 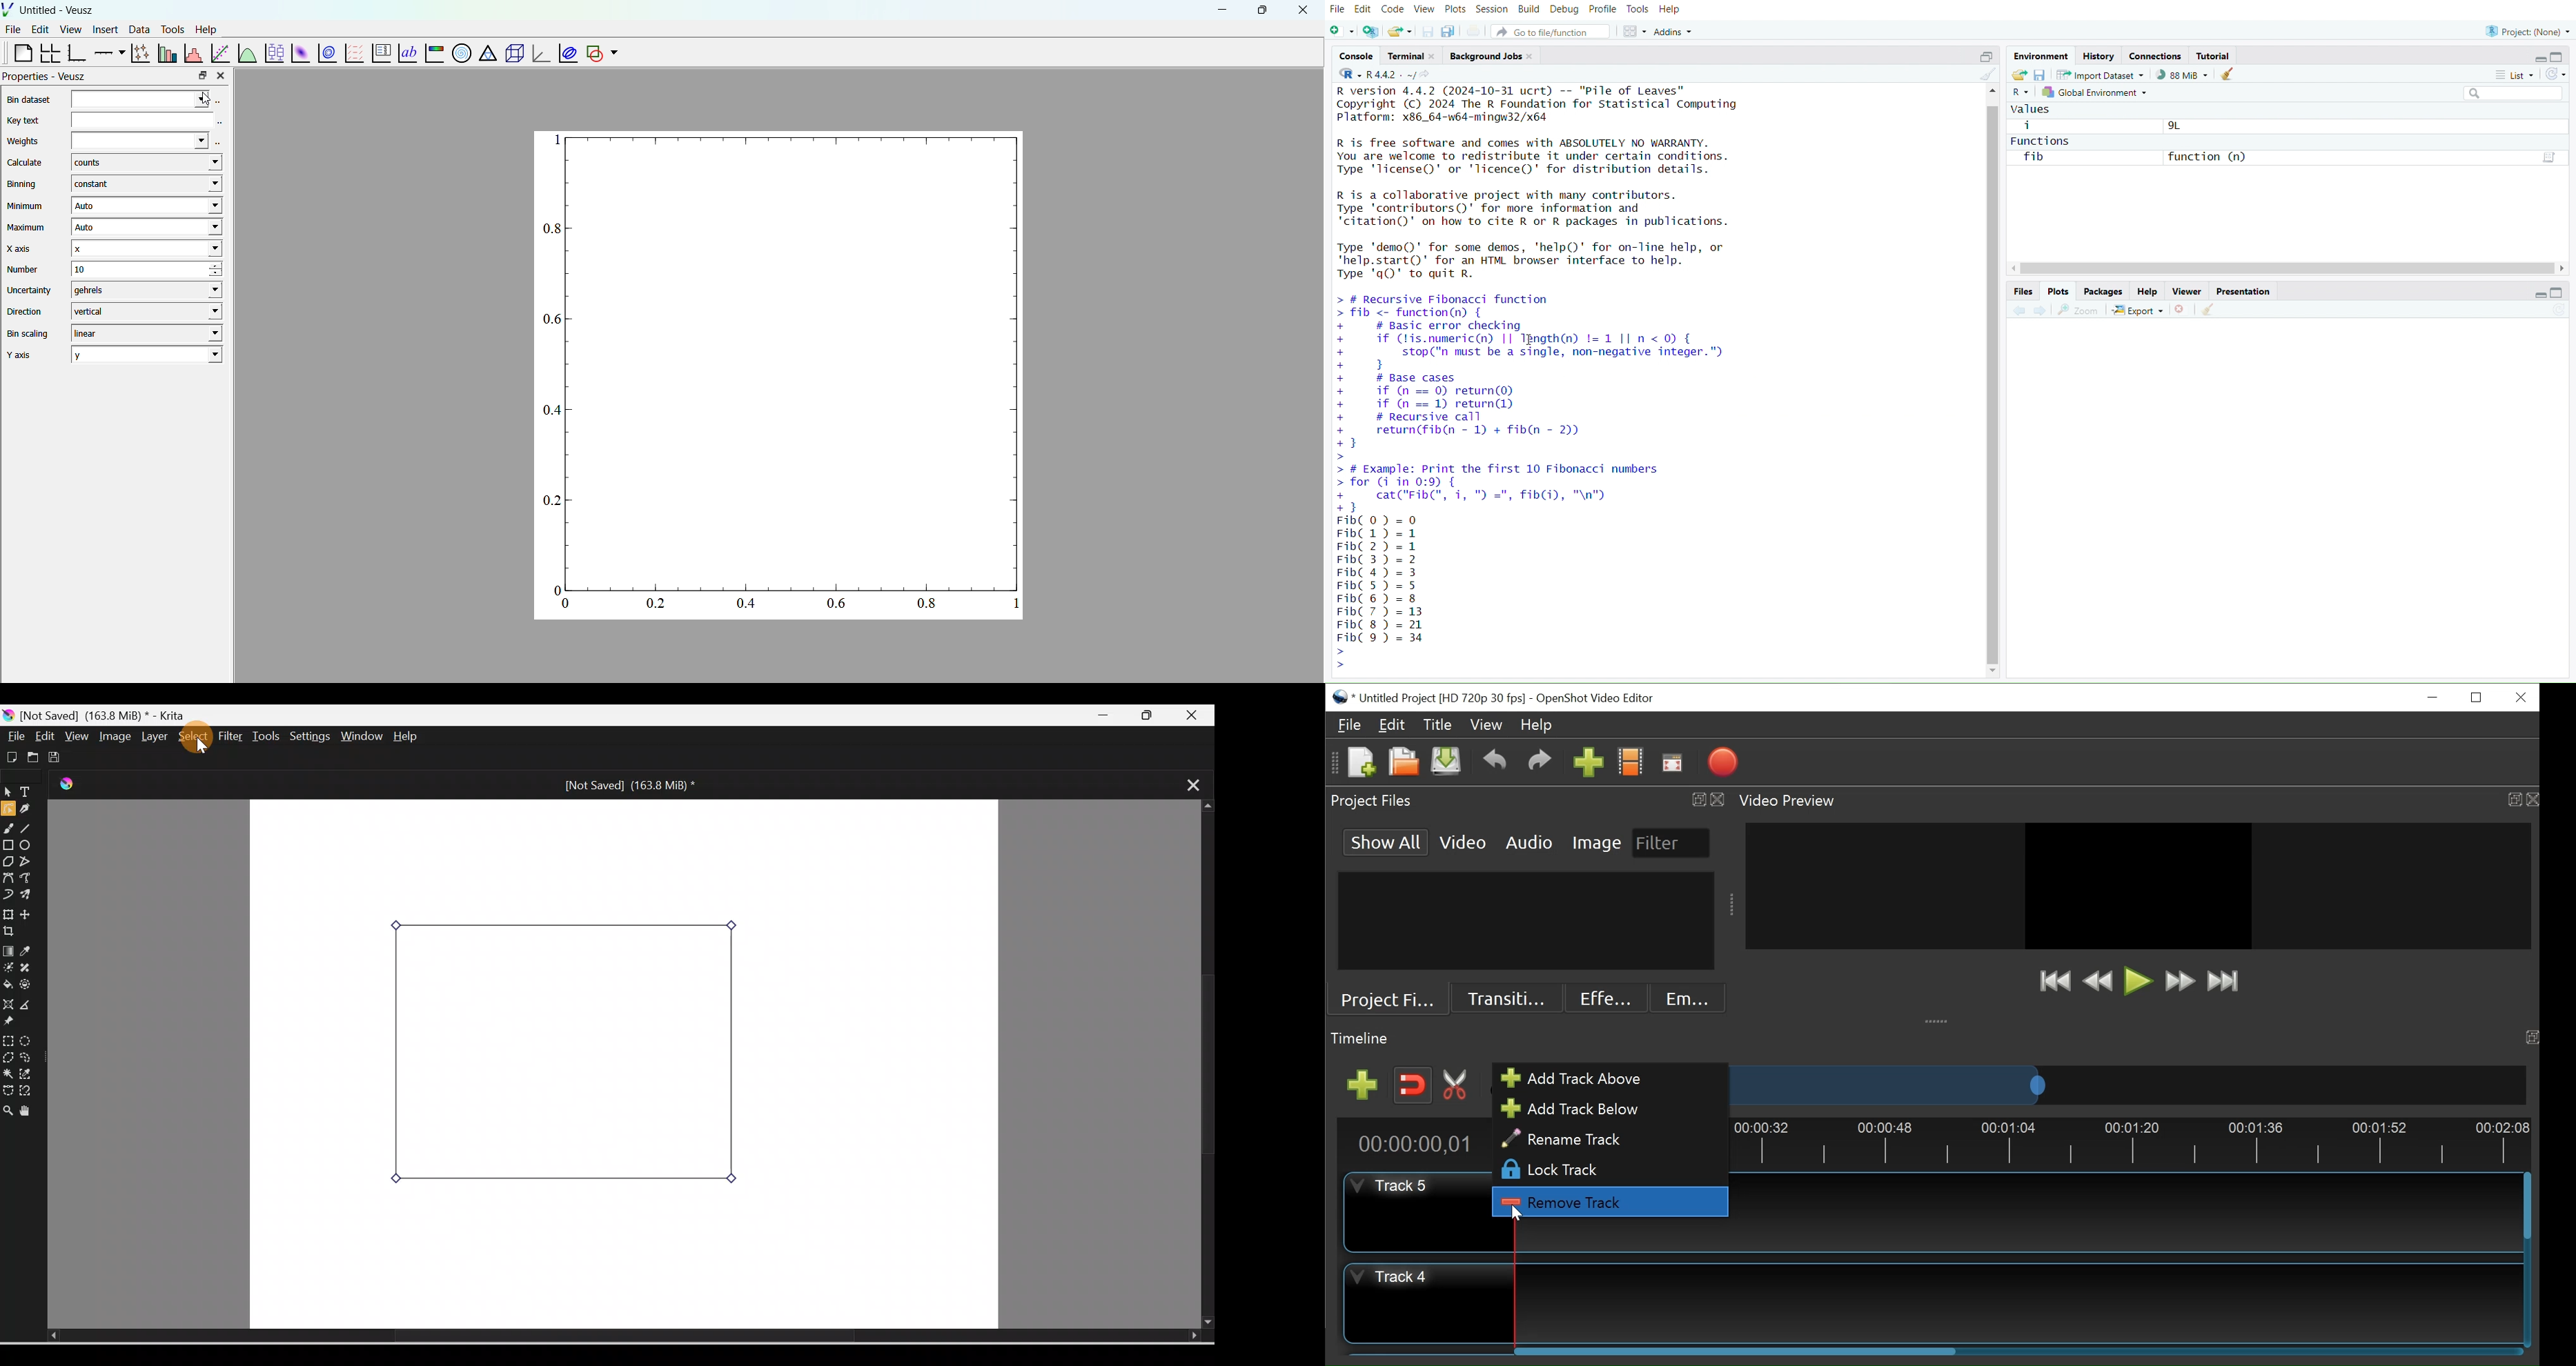 I want to click on code, so click(x=1393, y=9).